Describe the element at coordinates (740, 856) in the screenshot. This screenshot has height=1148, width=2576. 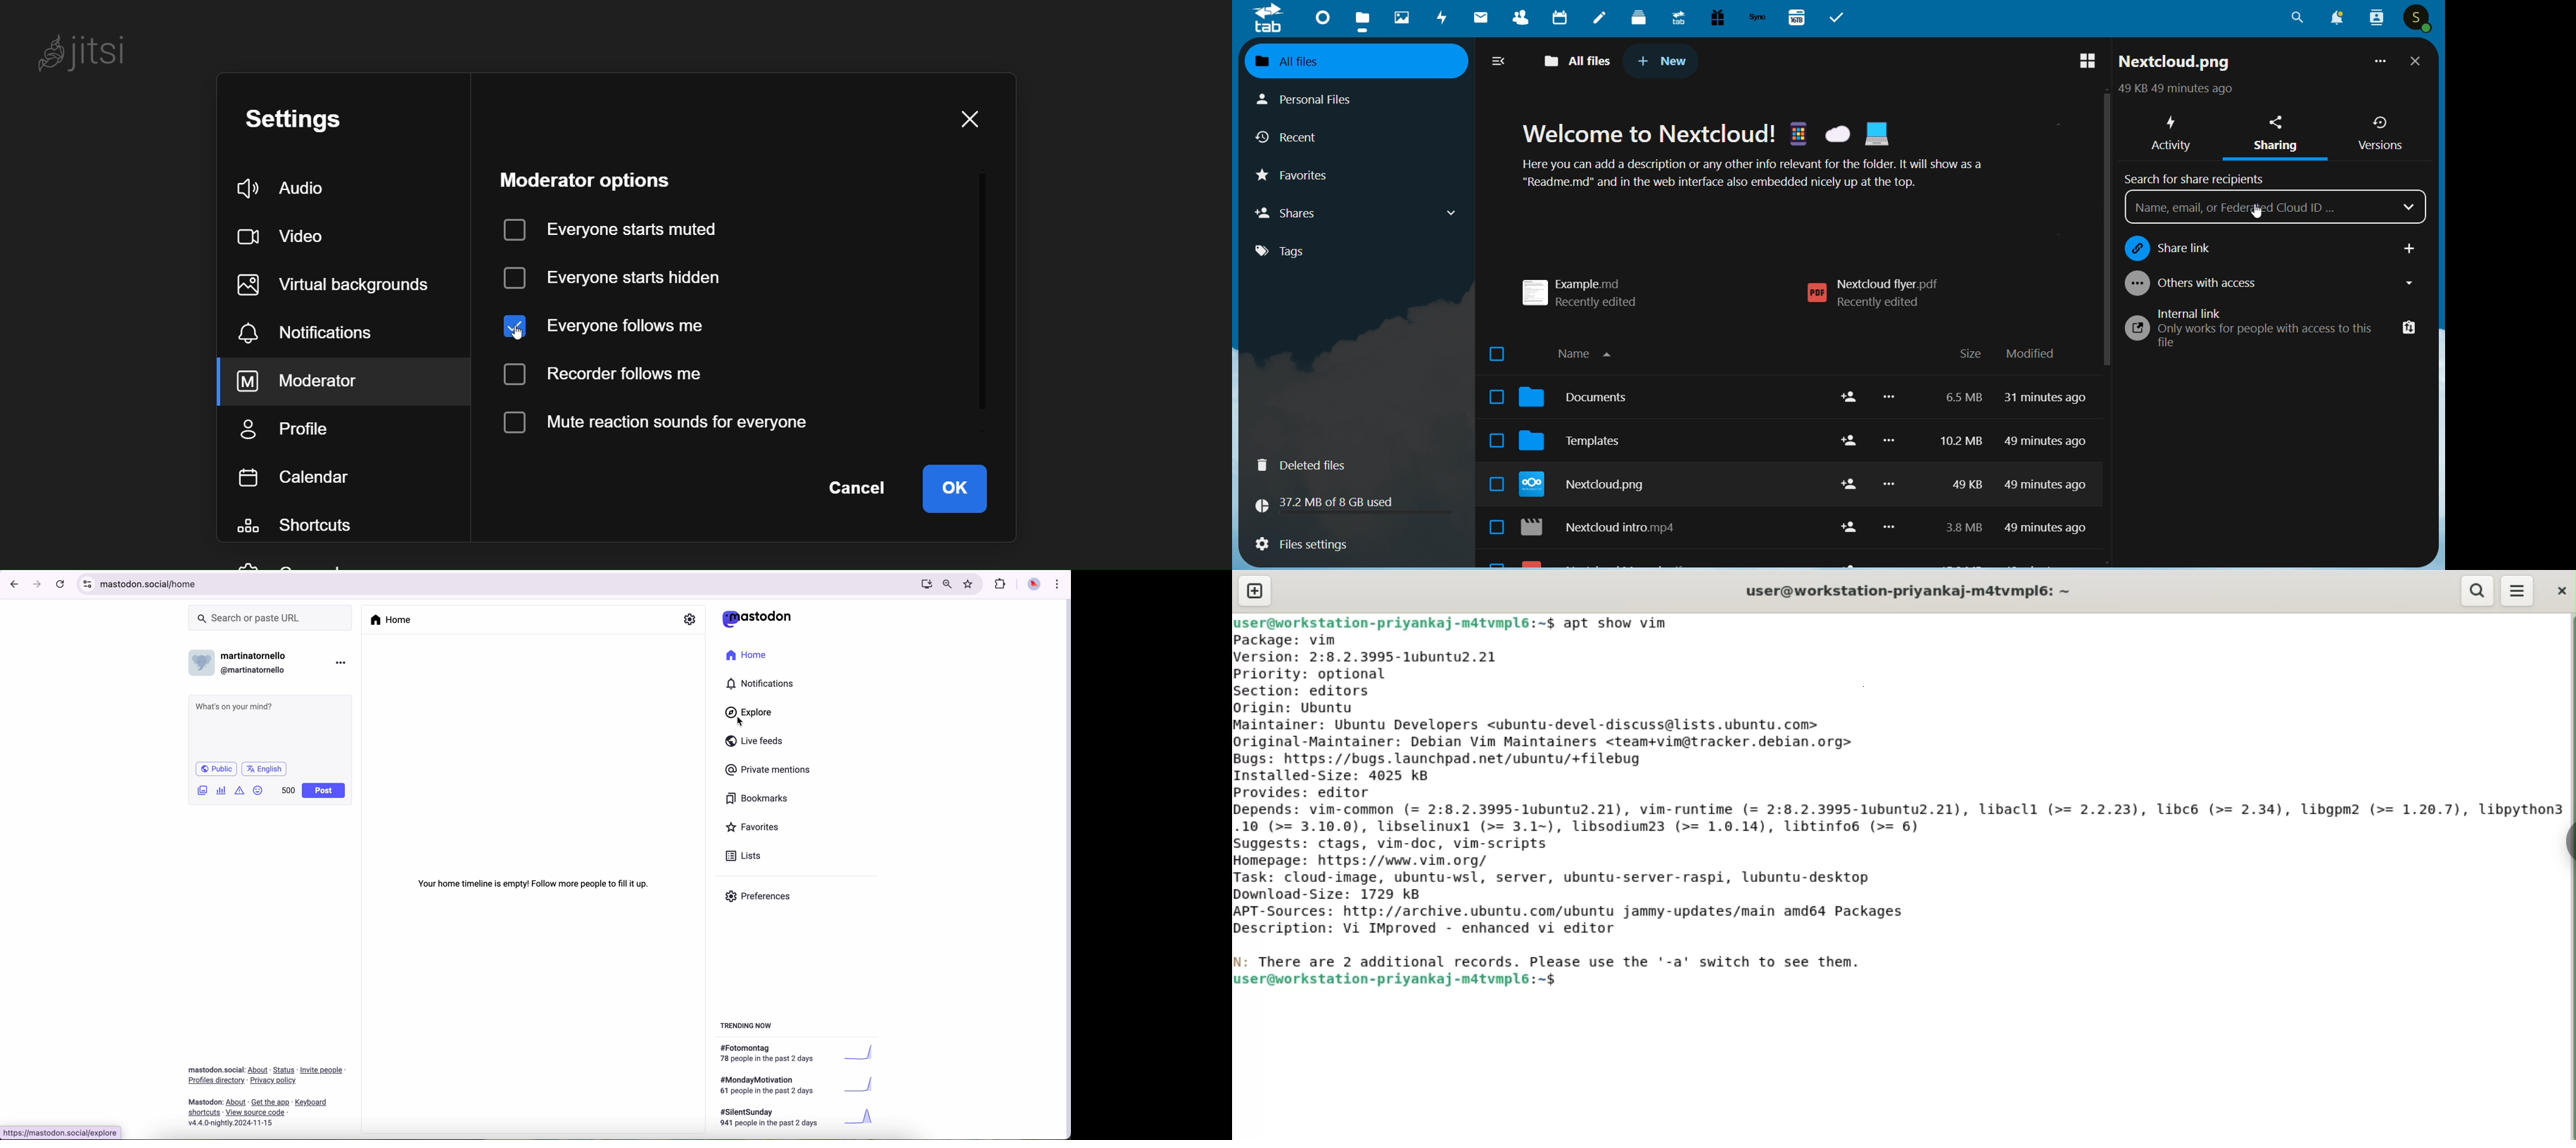
I see `lists` at that location.